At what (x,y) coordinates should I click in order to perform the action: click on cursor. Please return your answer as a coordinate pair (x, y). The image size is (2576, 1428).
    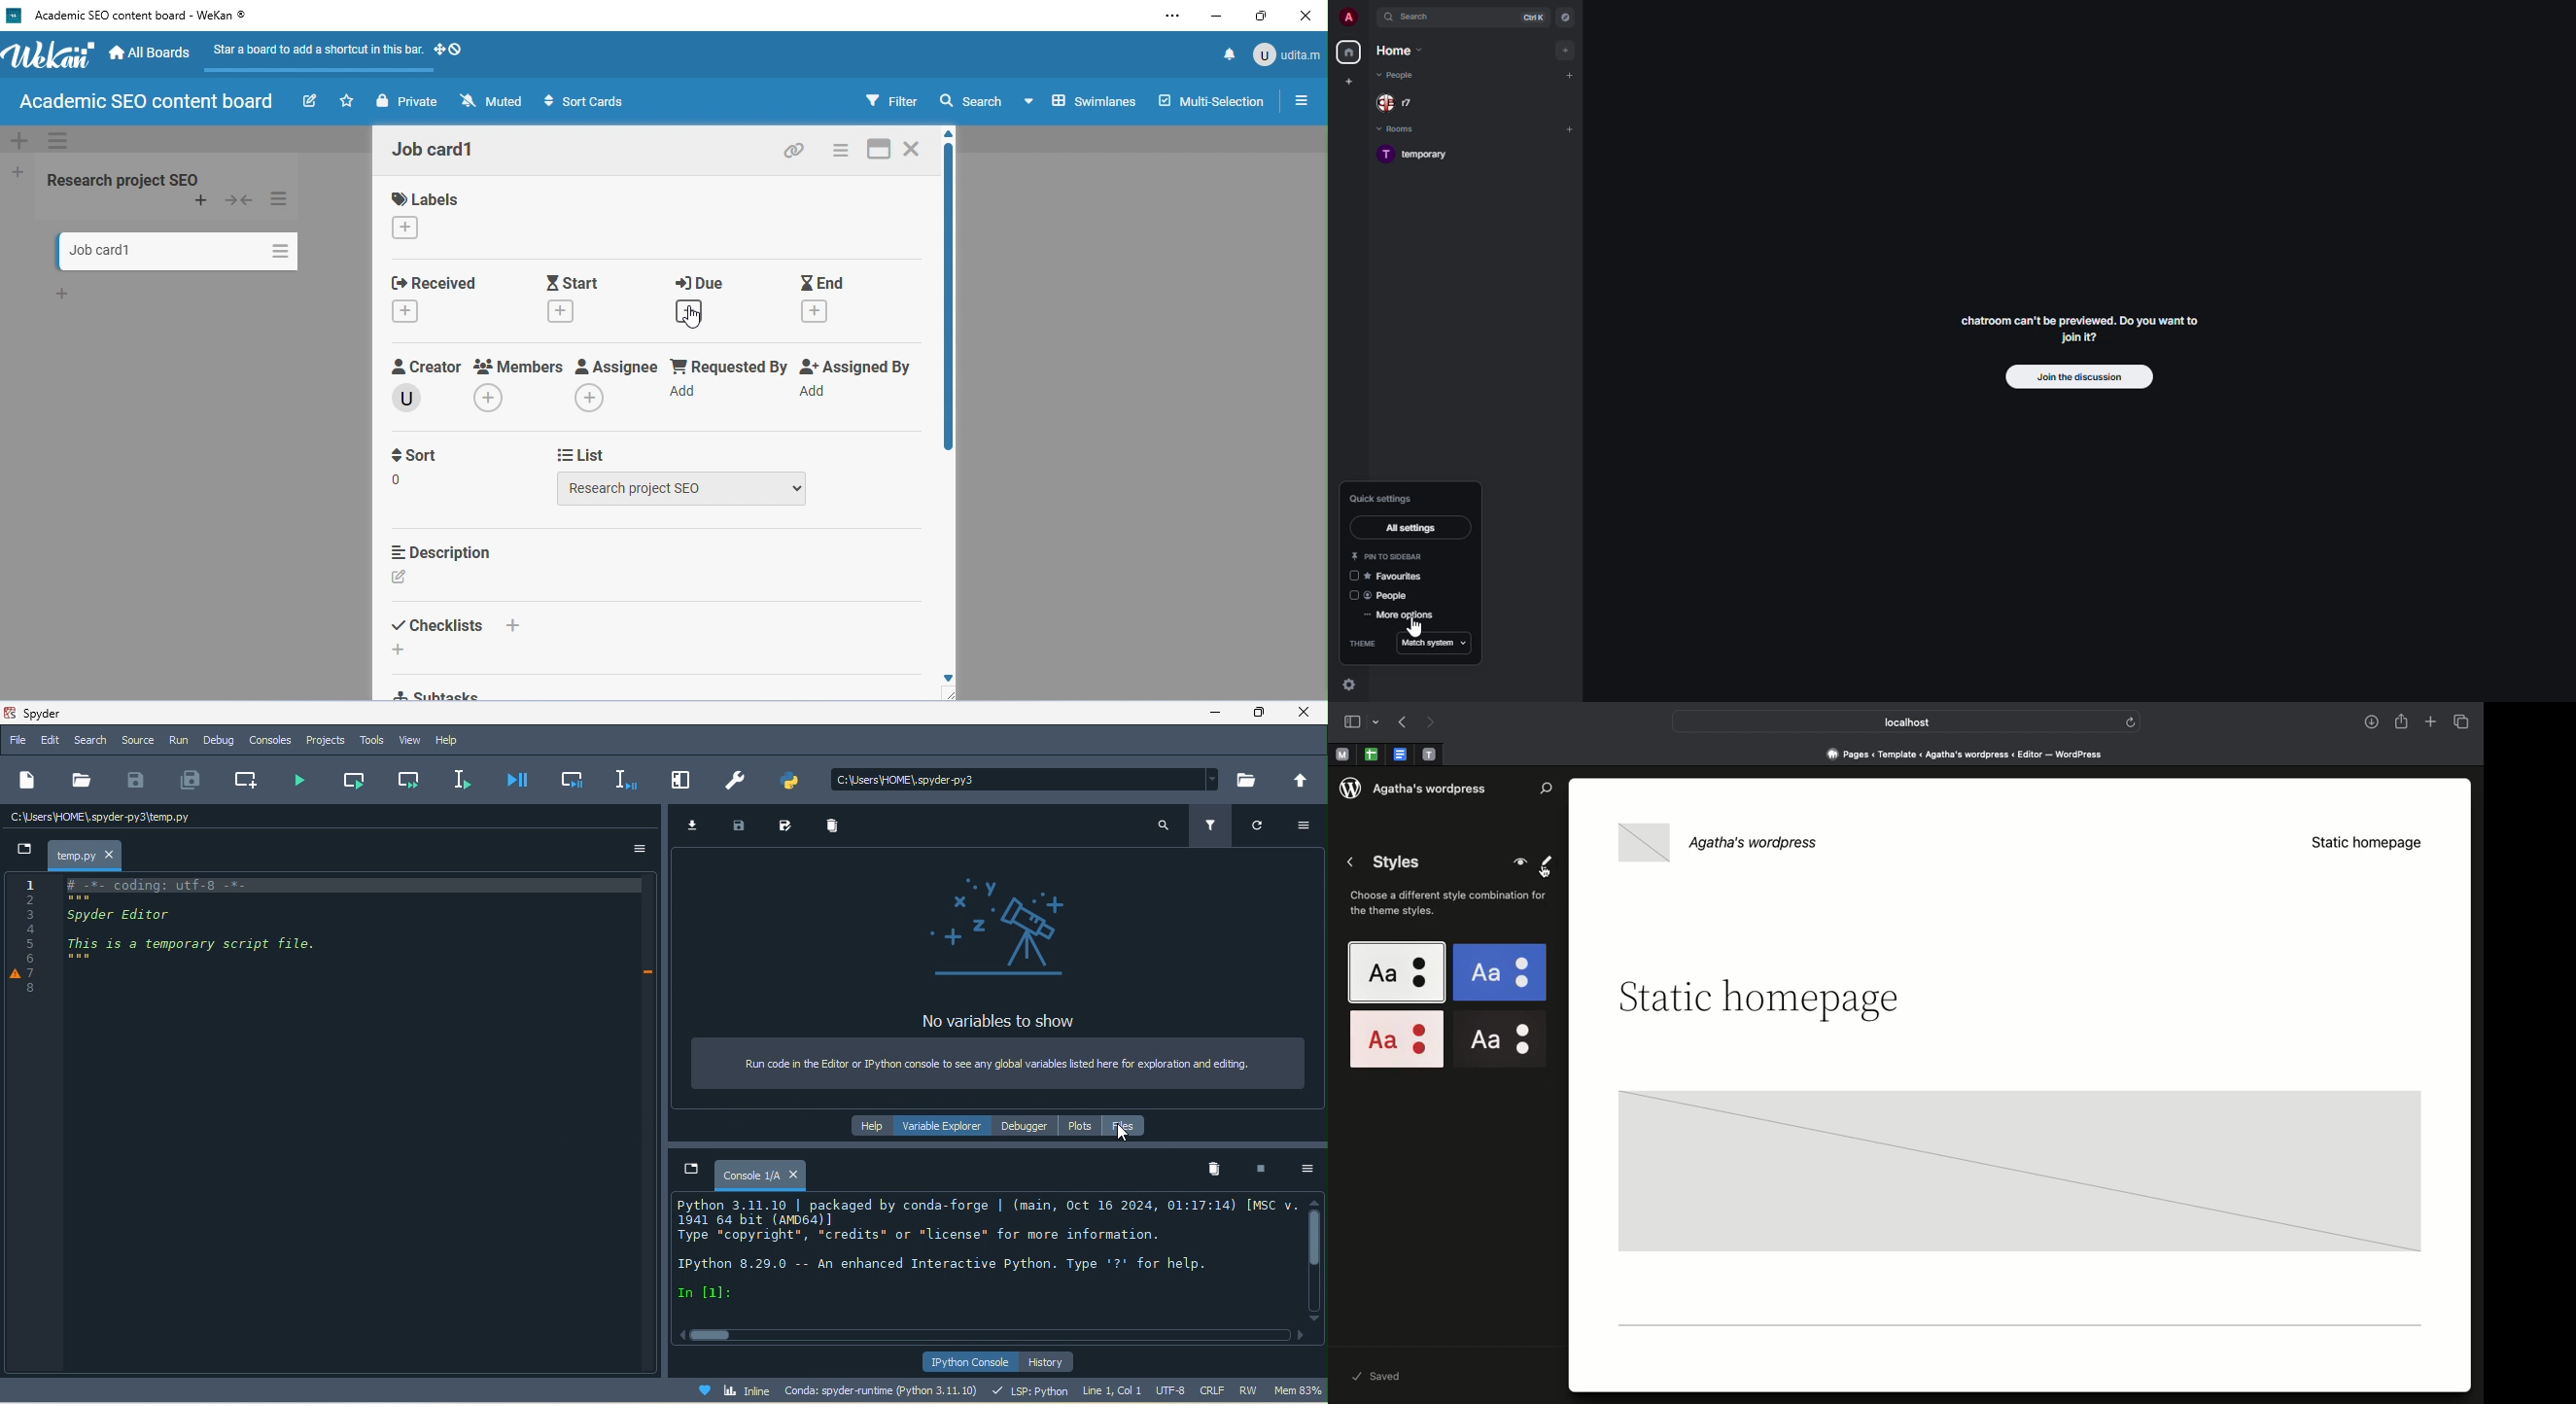
    Looking at the image, I should click on (1416, 632).